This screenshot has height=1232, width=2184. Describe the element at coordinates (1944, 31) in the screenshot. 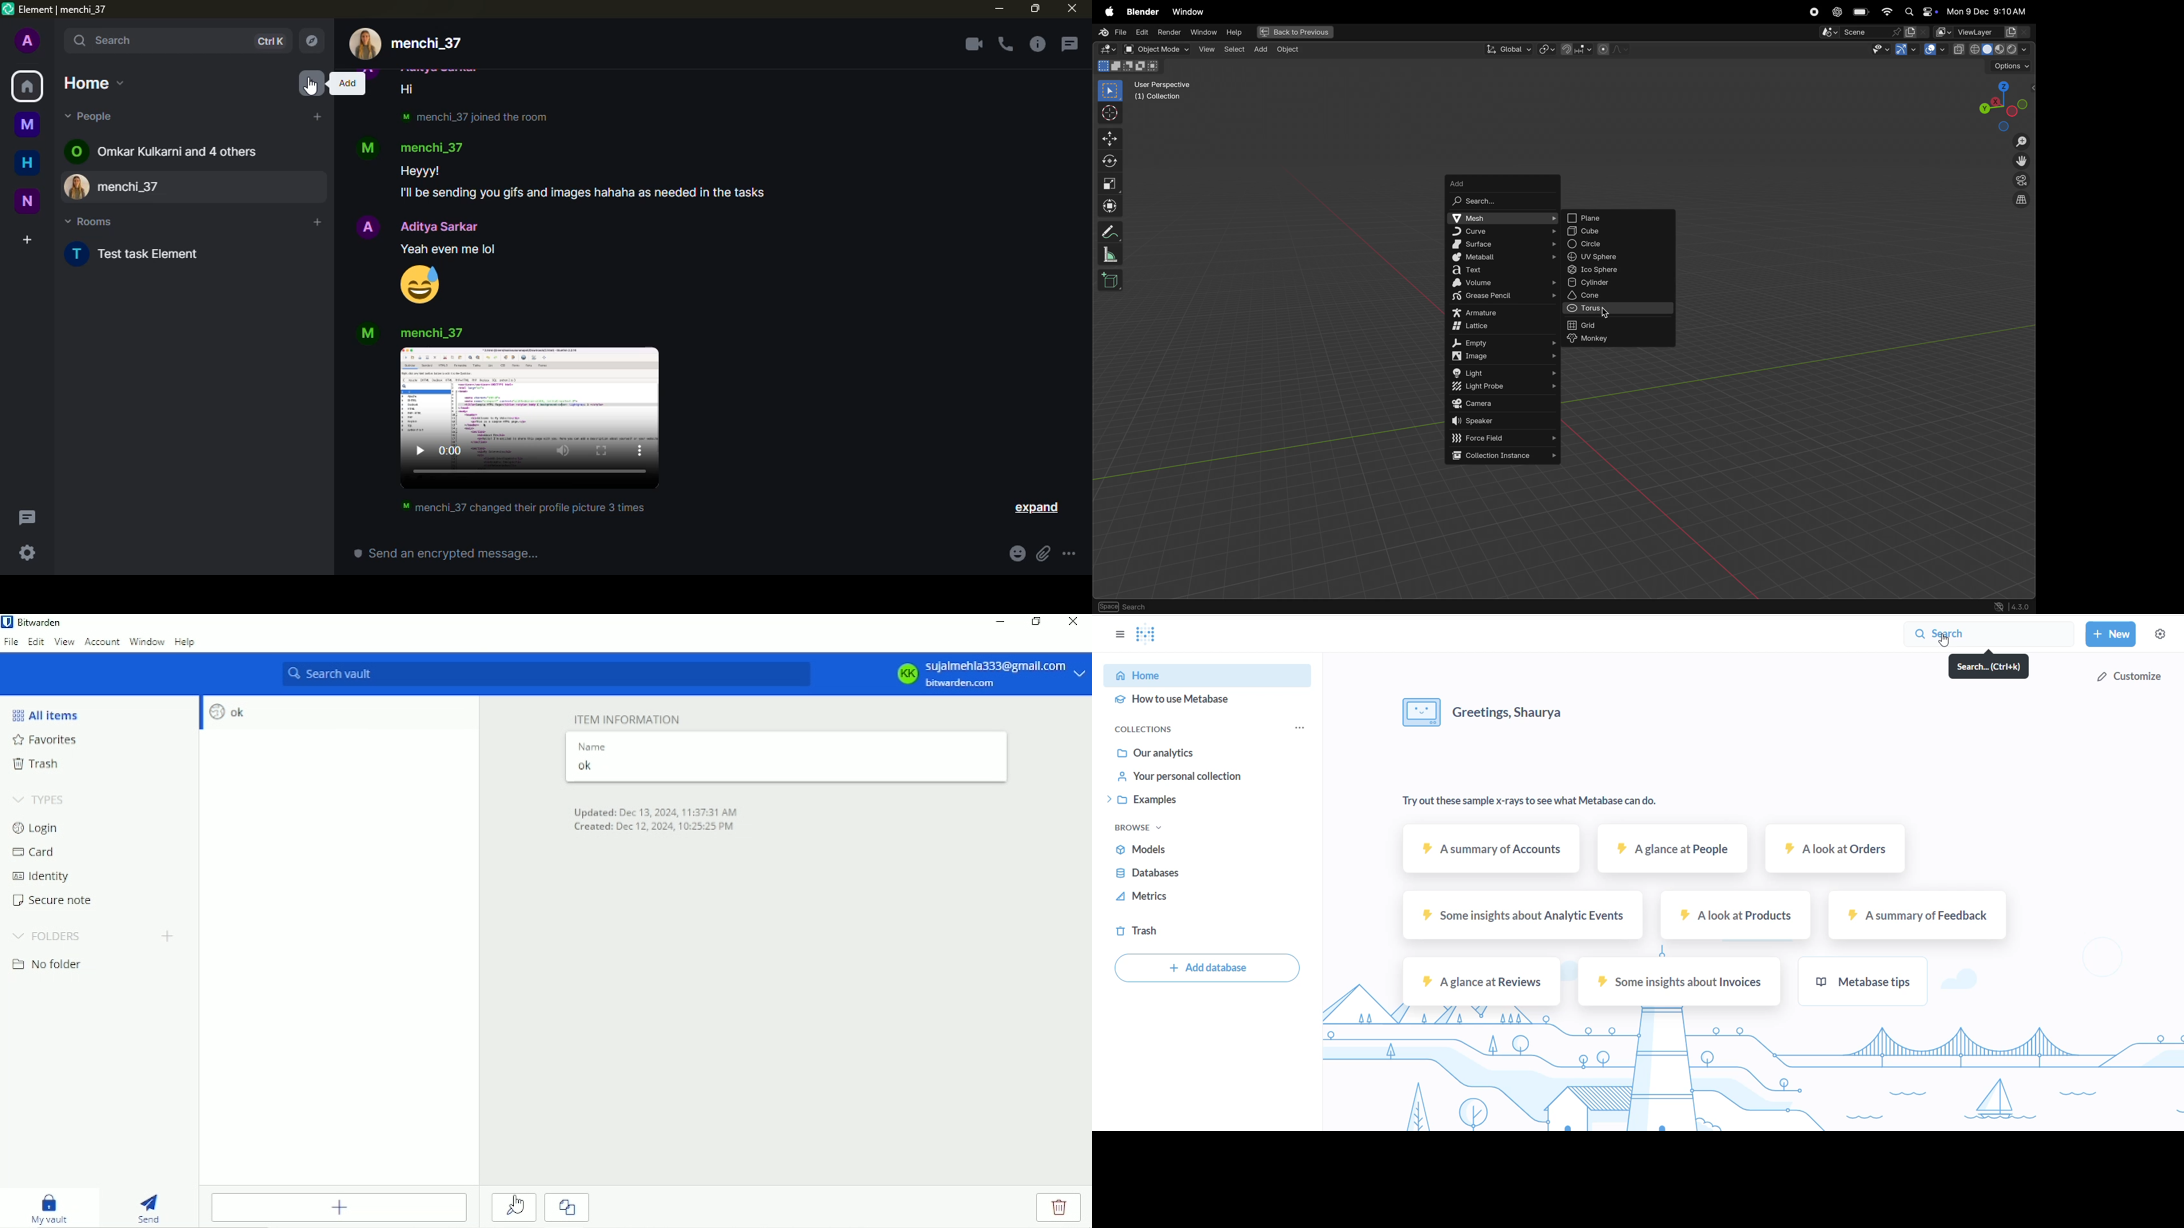

I see `active workscpace` at that location.